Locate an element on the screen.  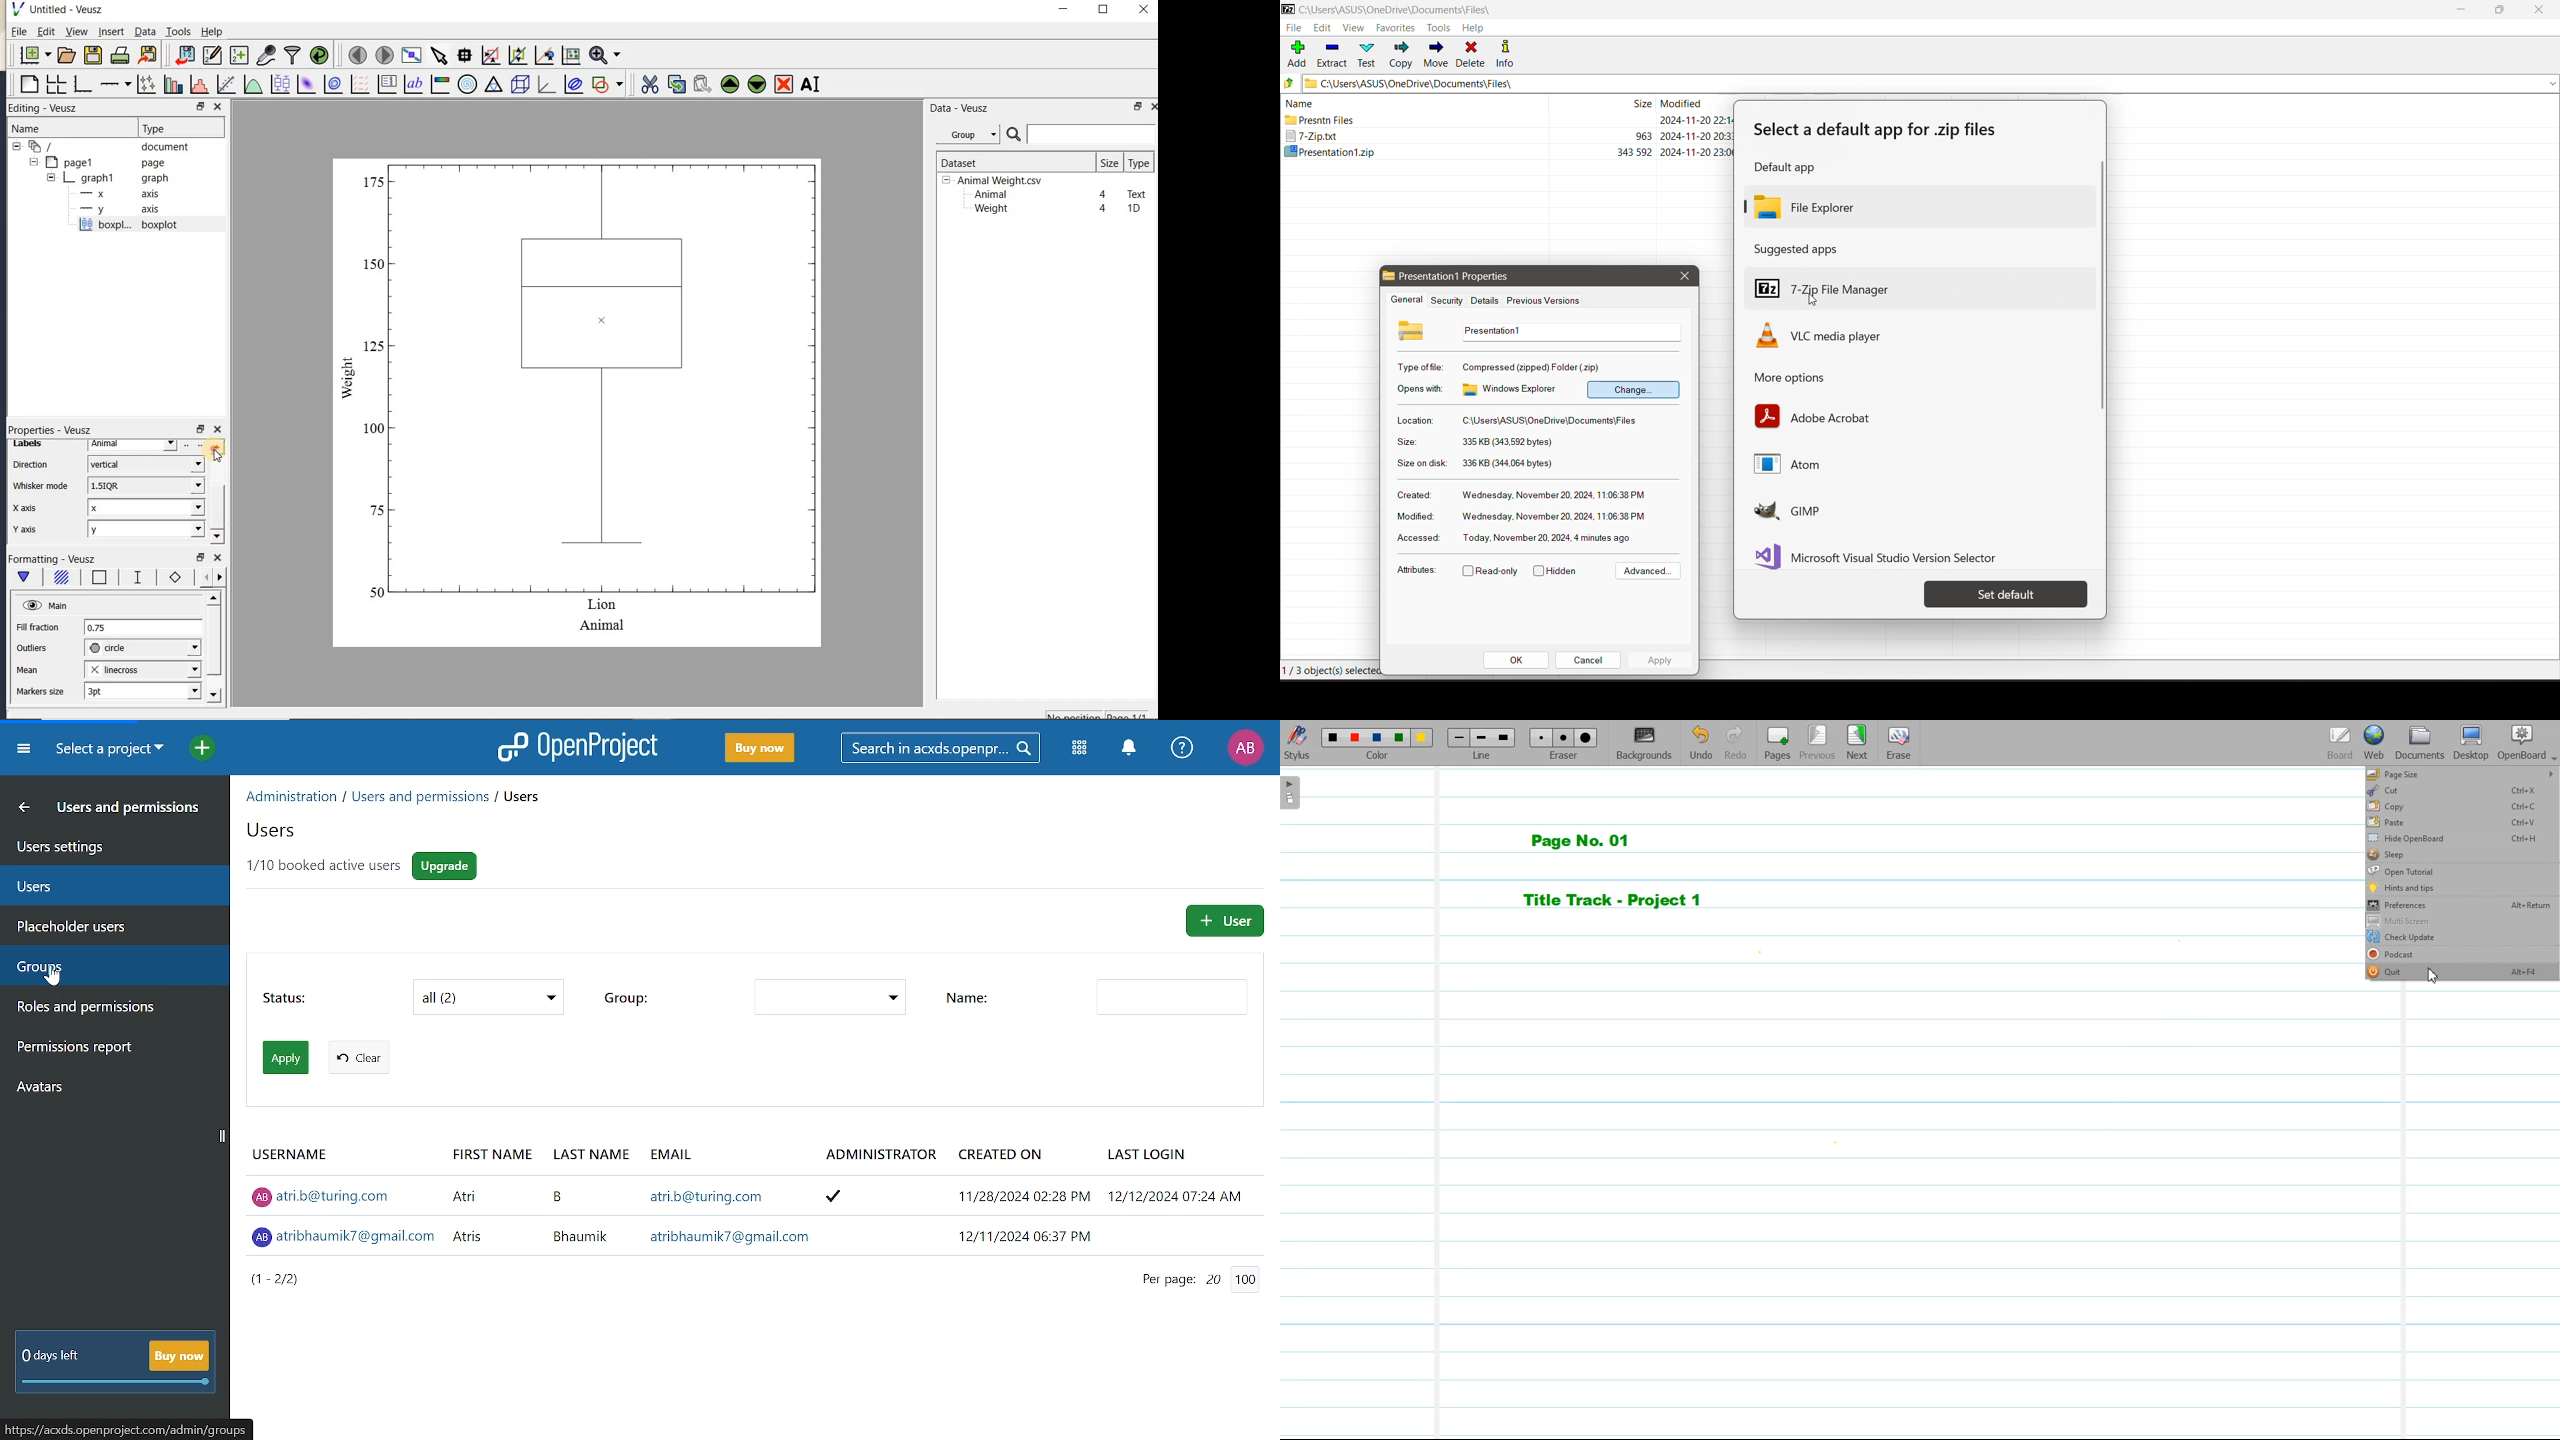
1/10 booked active users is located at coordinates (322, 867).